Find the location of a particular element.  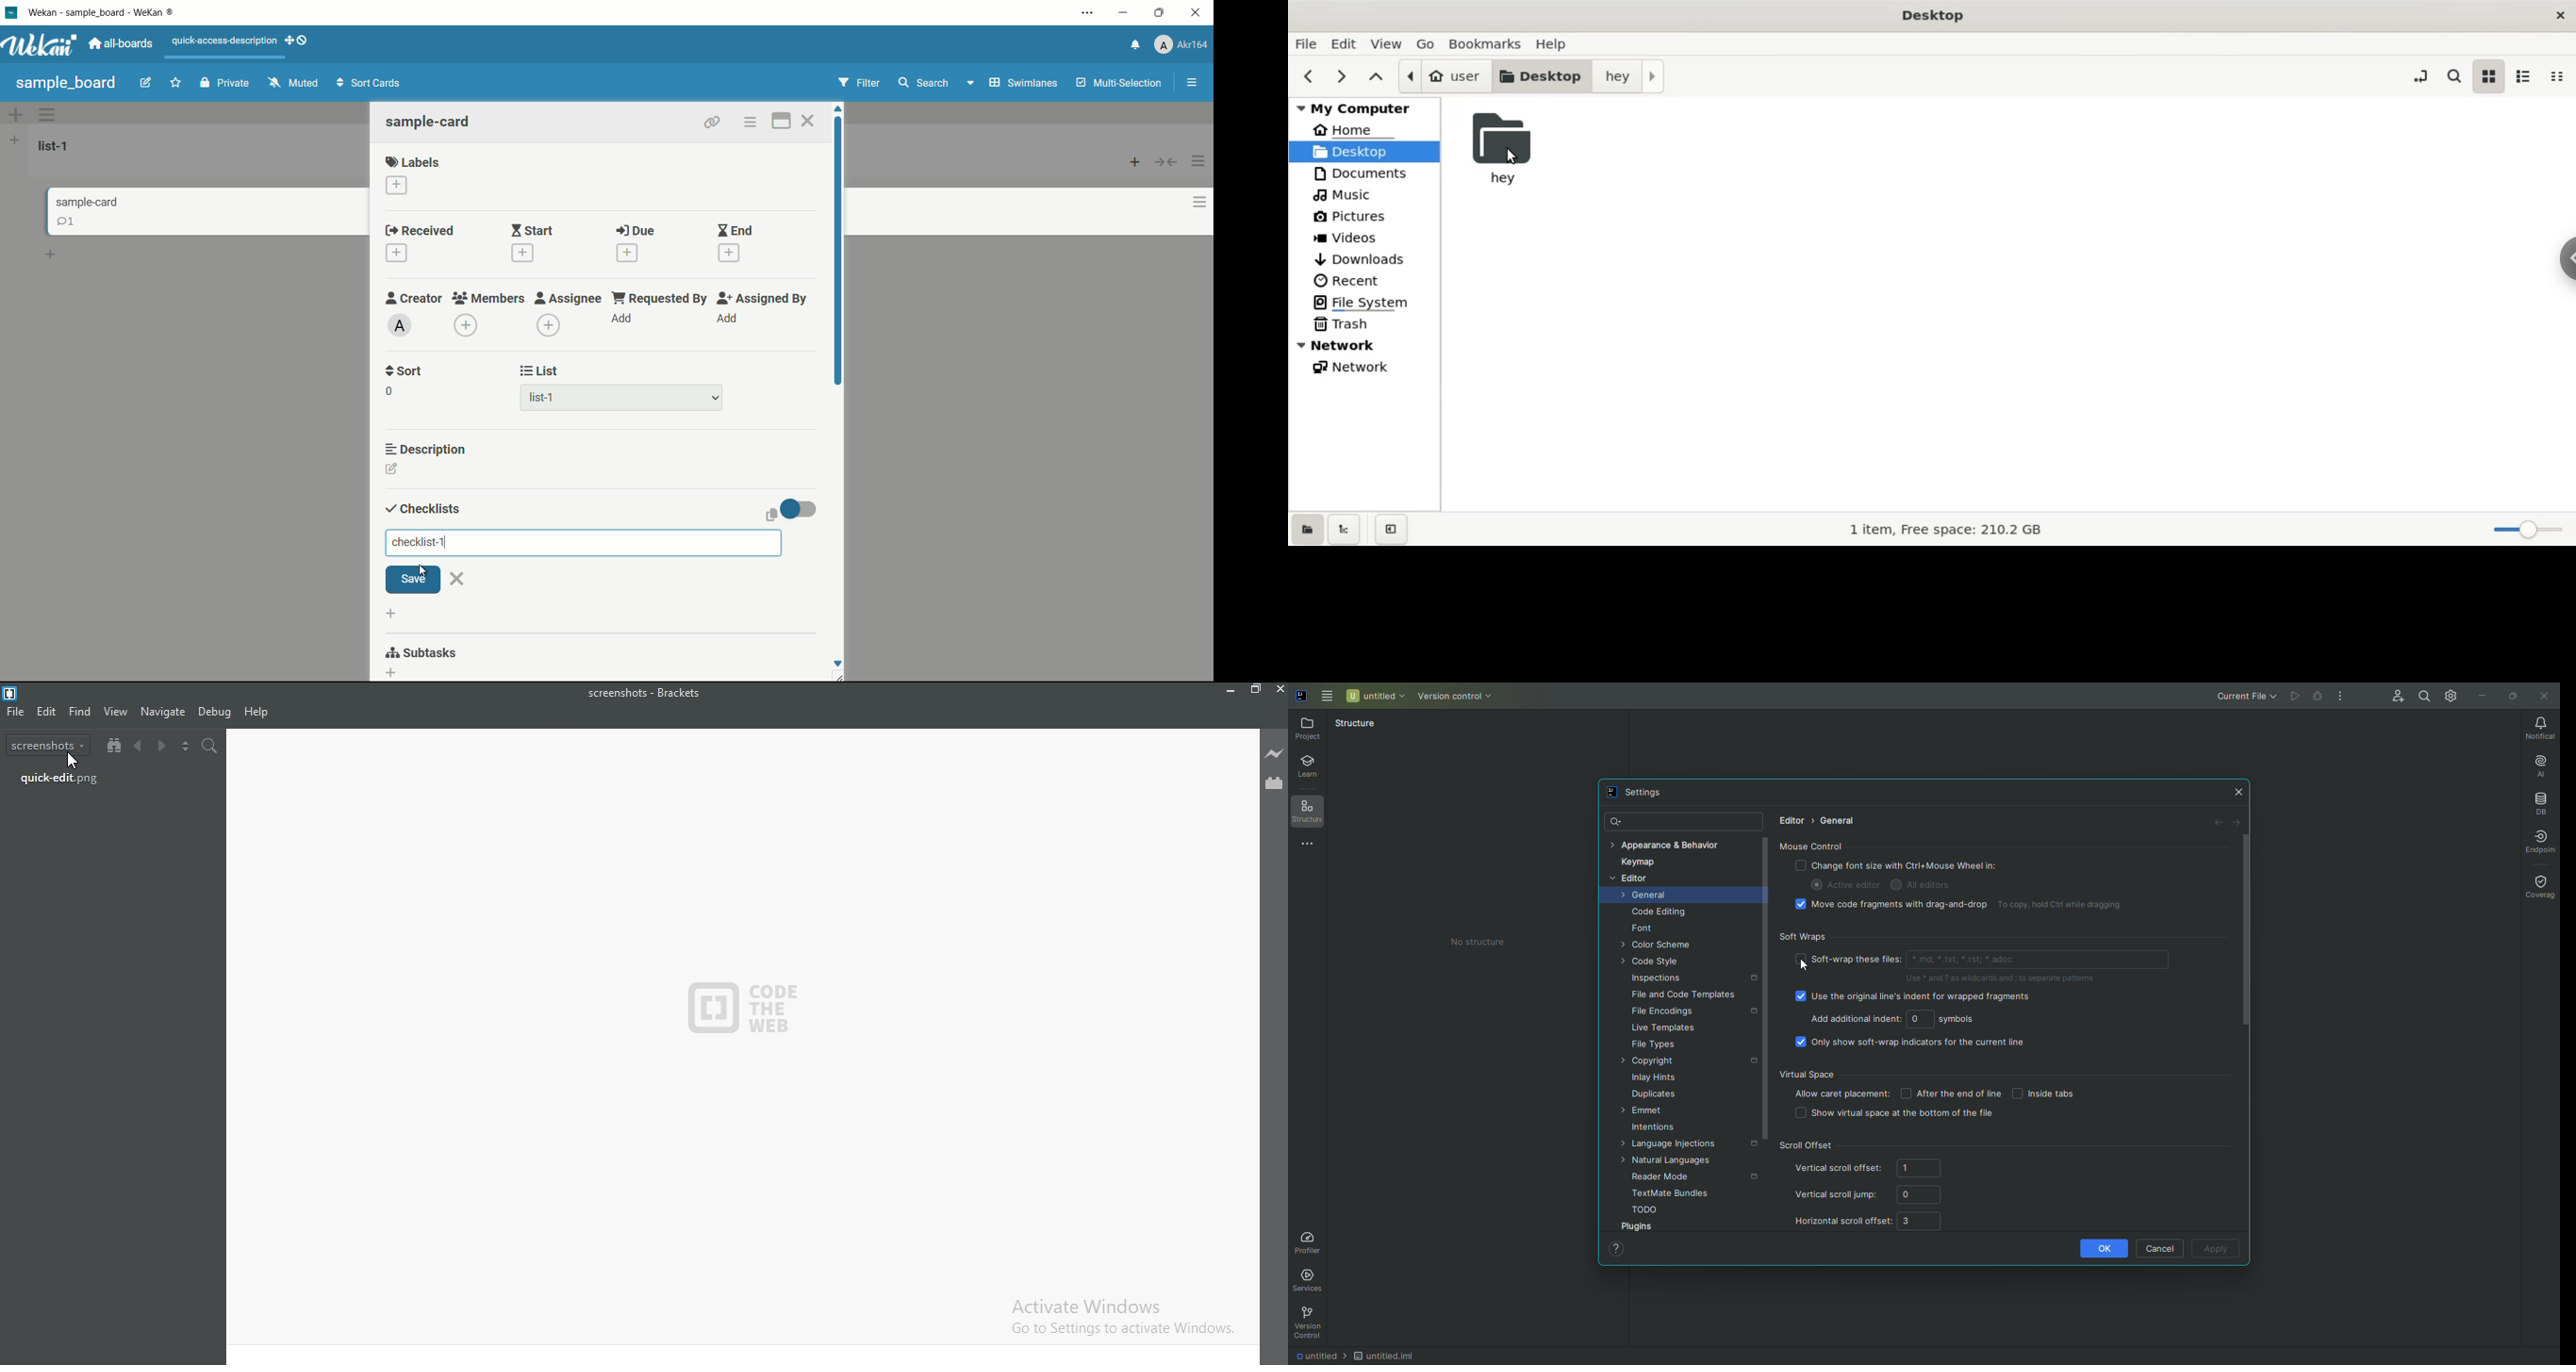

cursor is located at coordinates (73, 760).